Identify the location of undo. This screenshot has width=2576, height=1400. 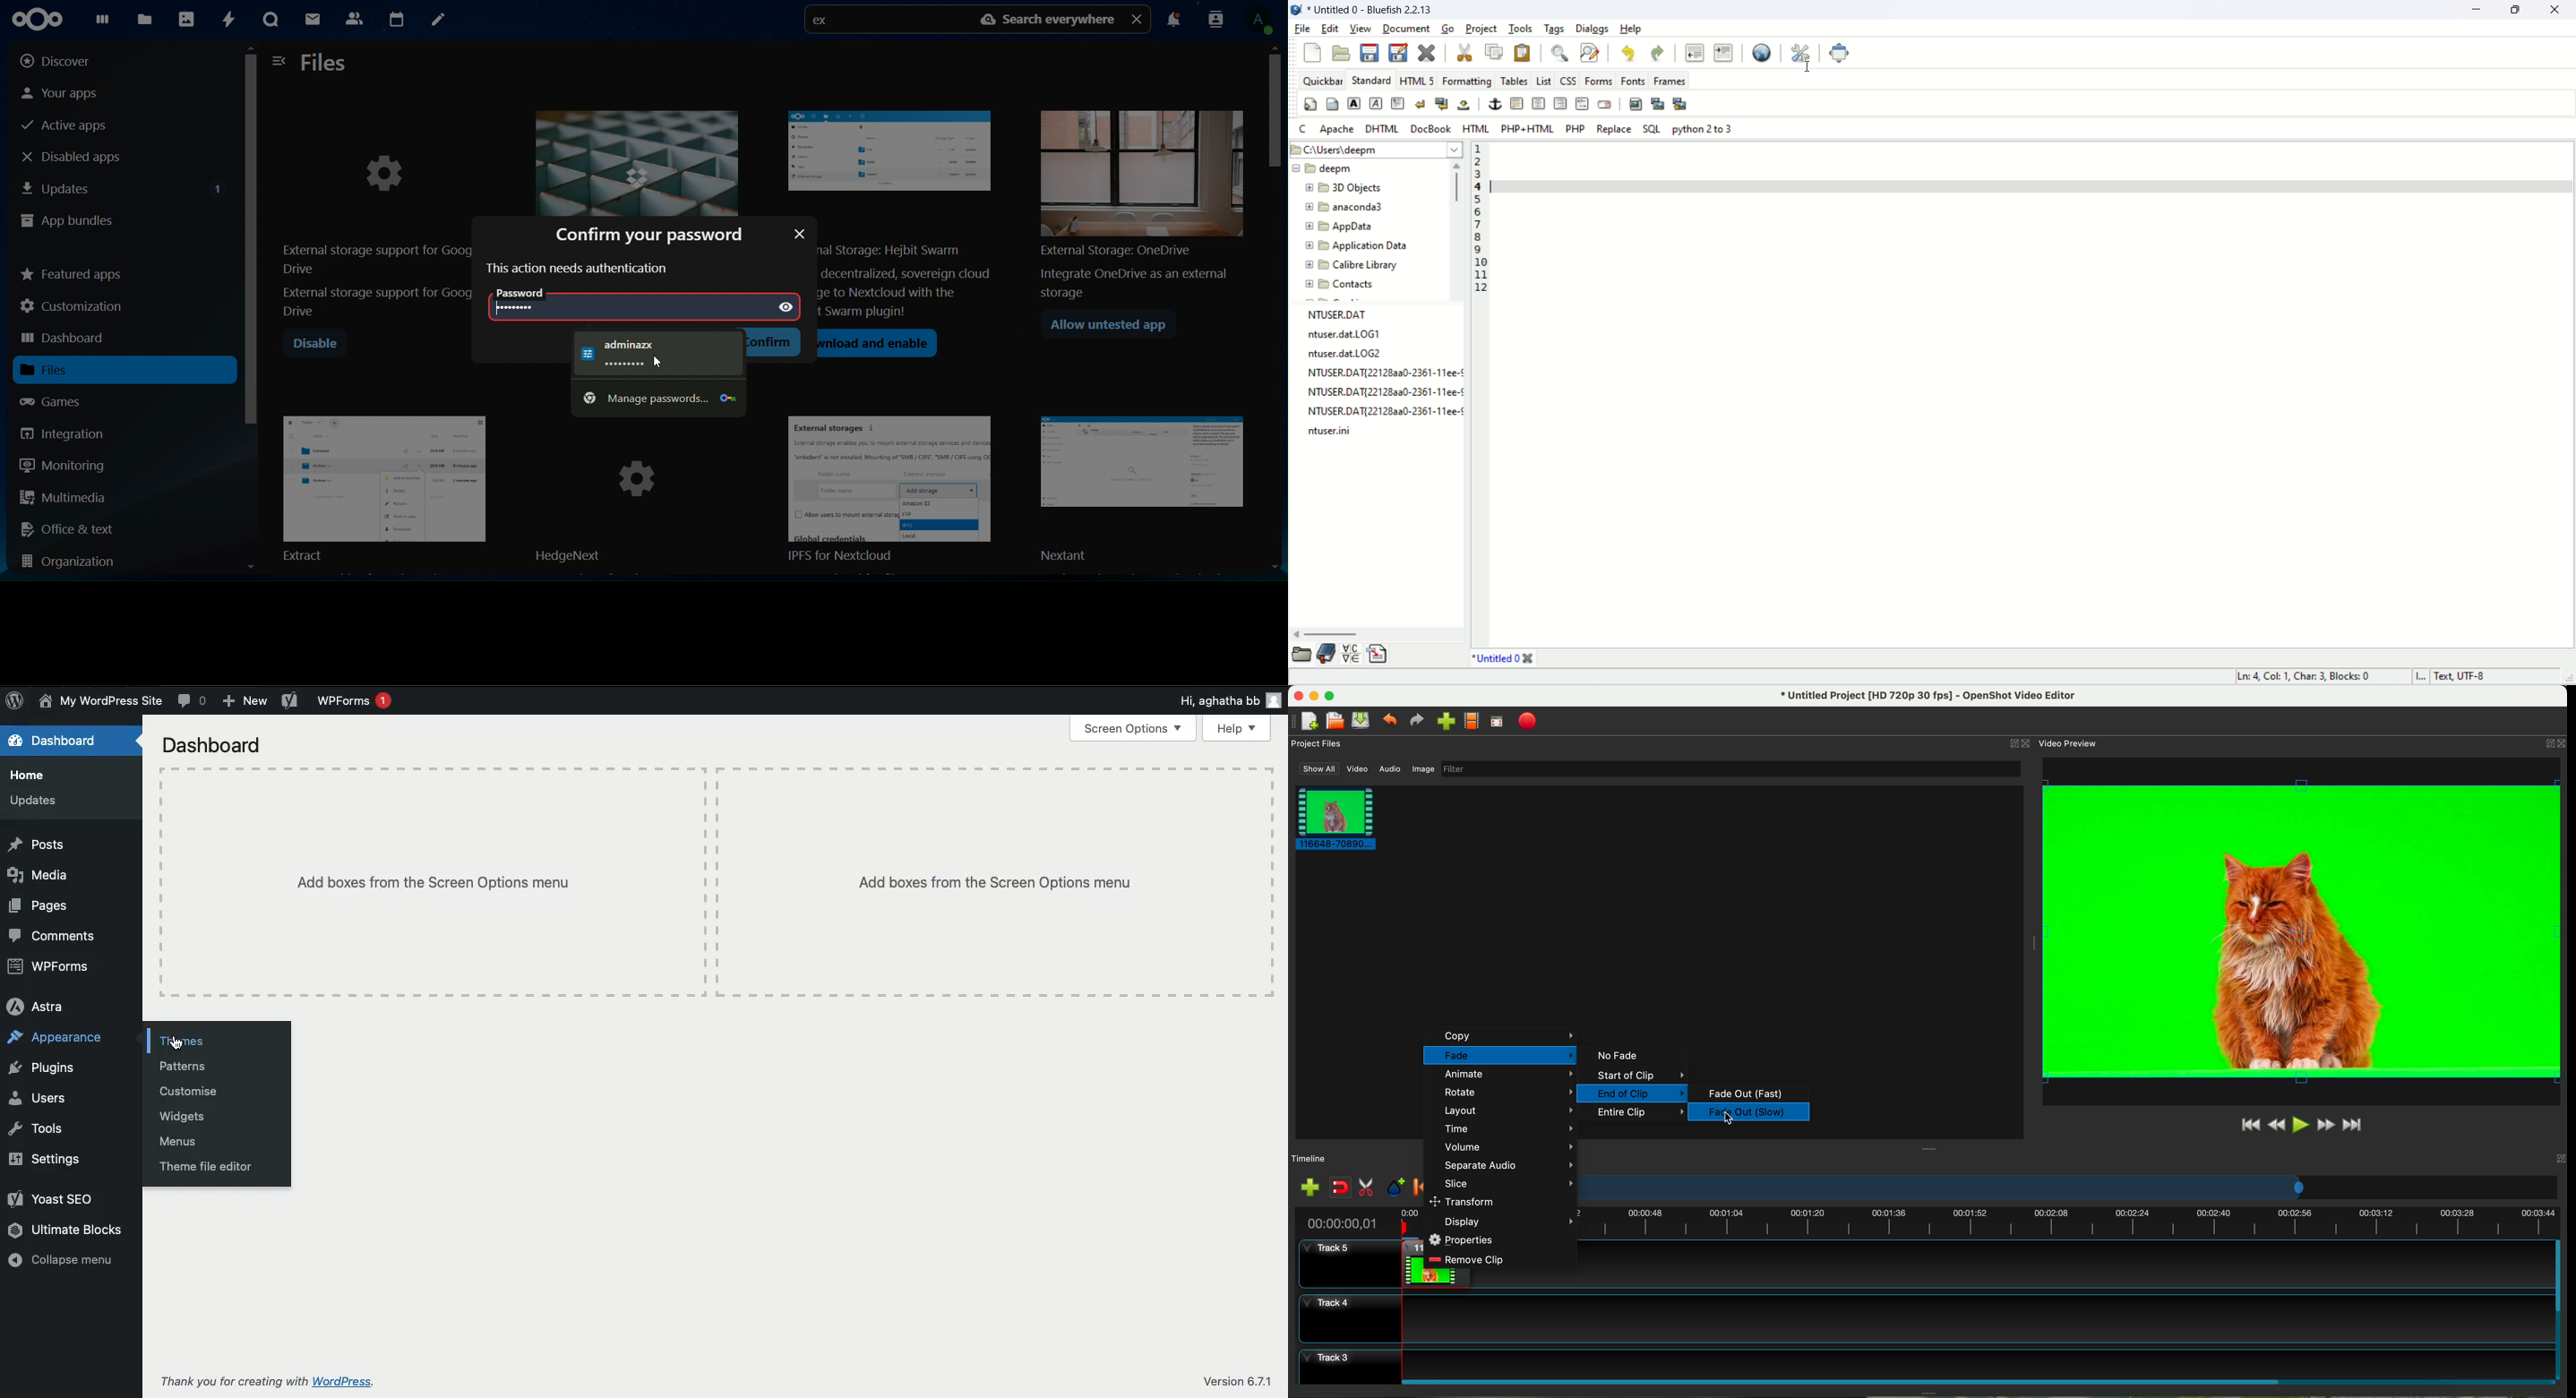
(1627, 54).